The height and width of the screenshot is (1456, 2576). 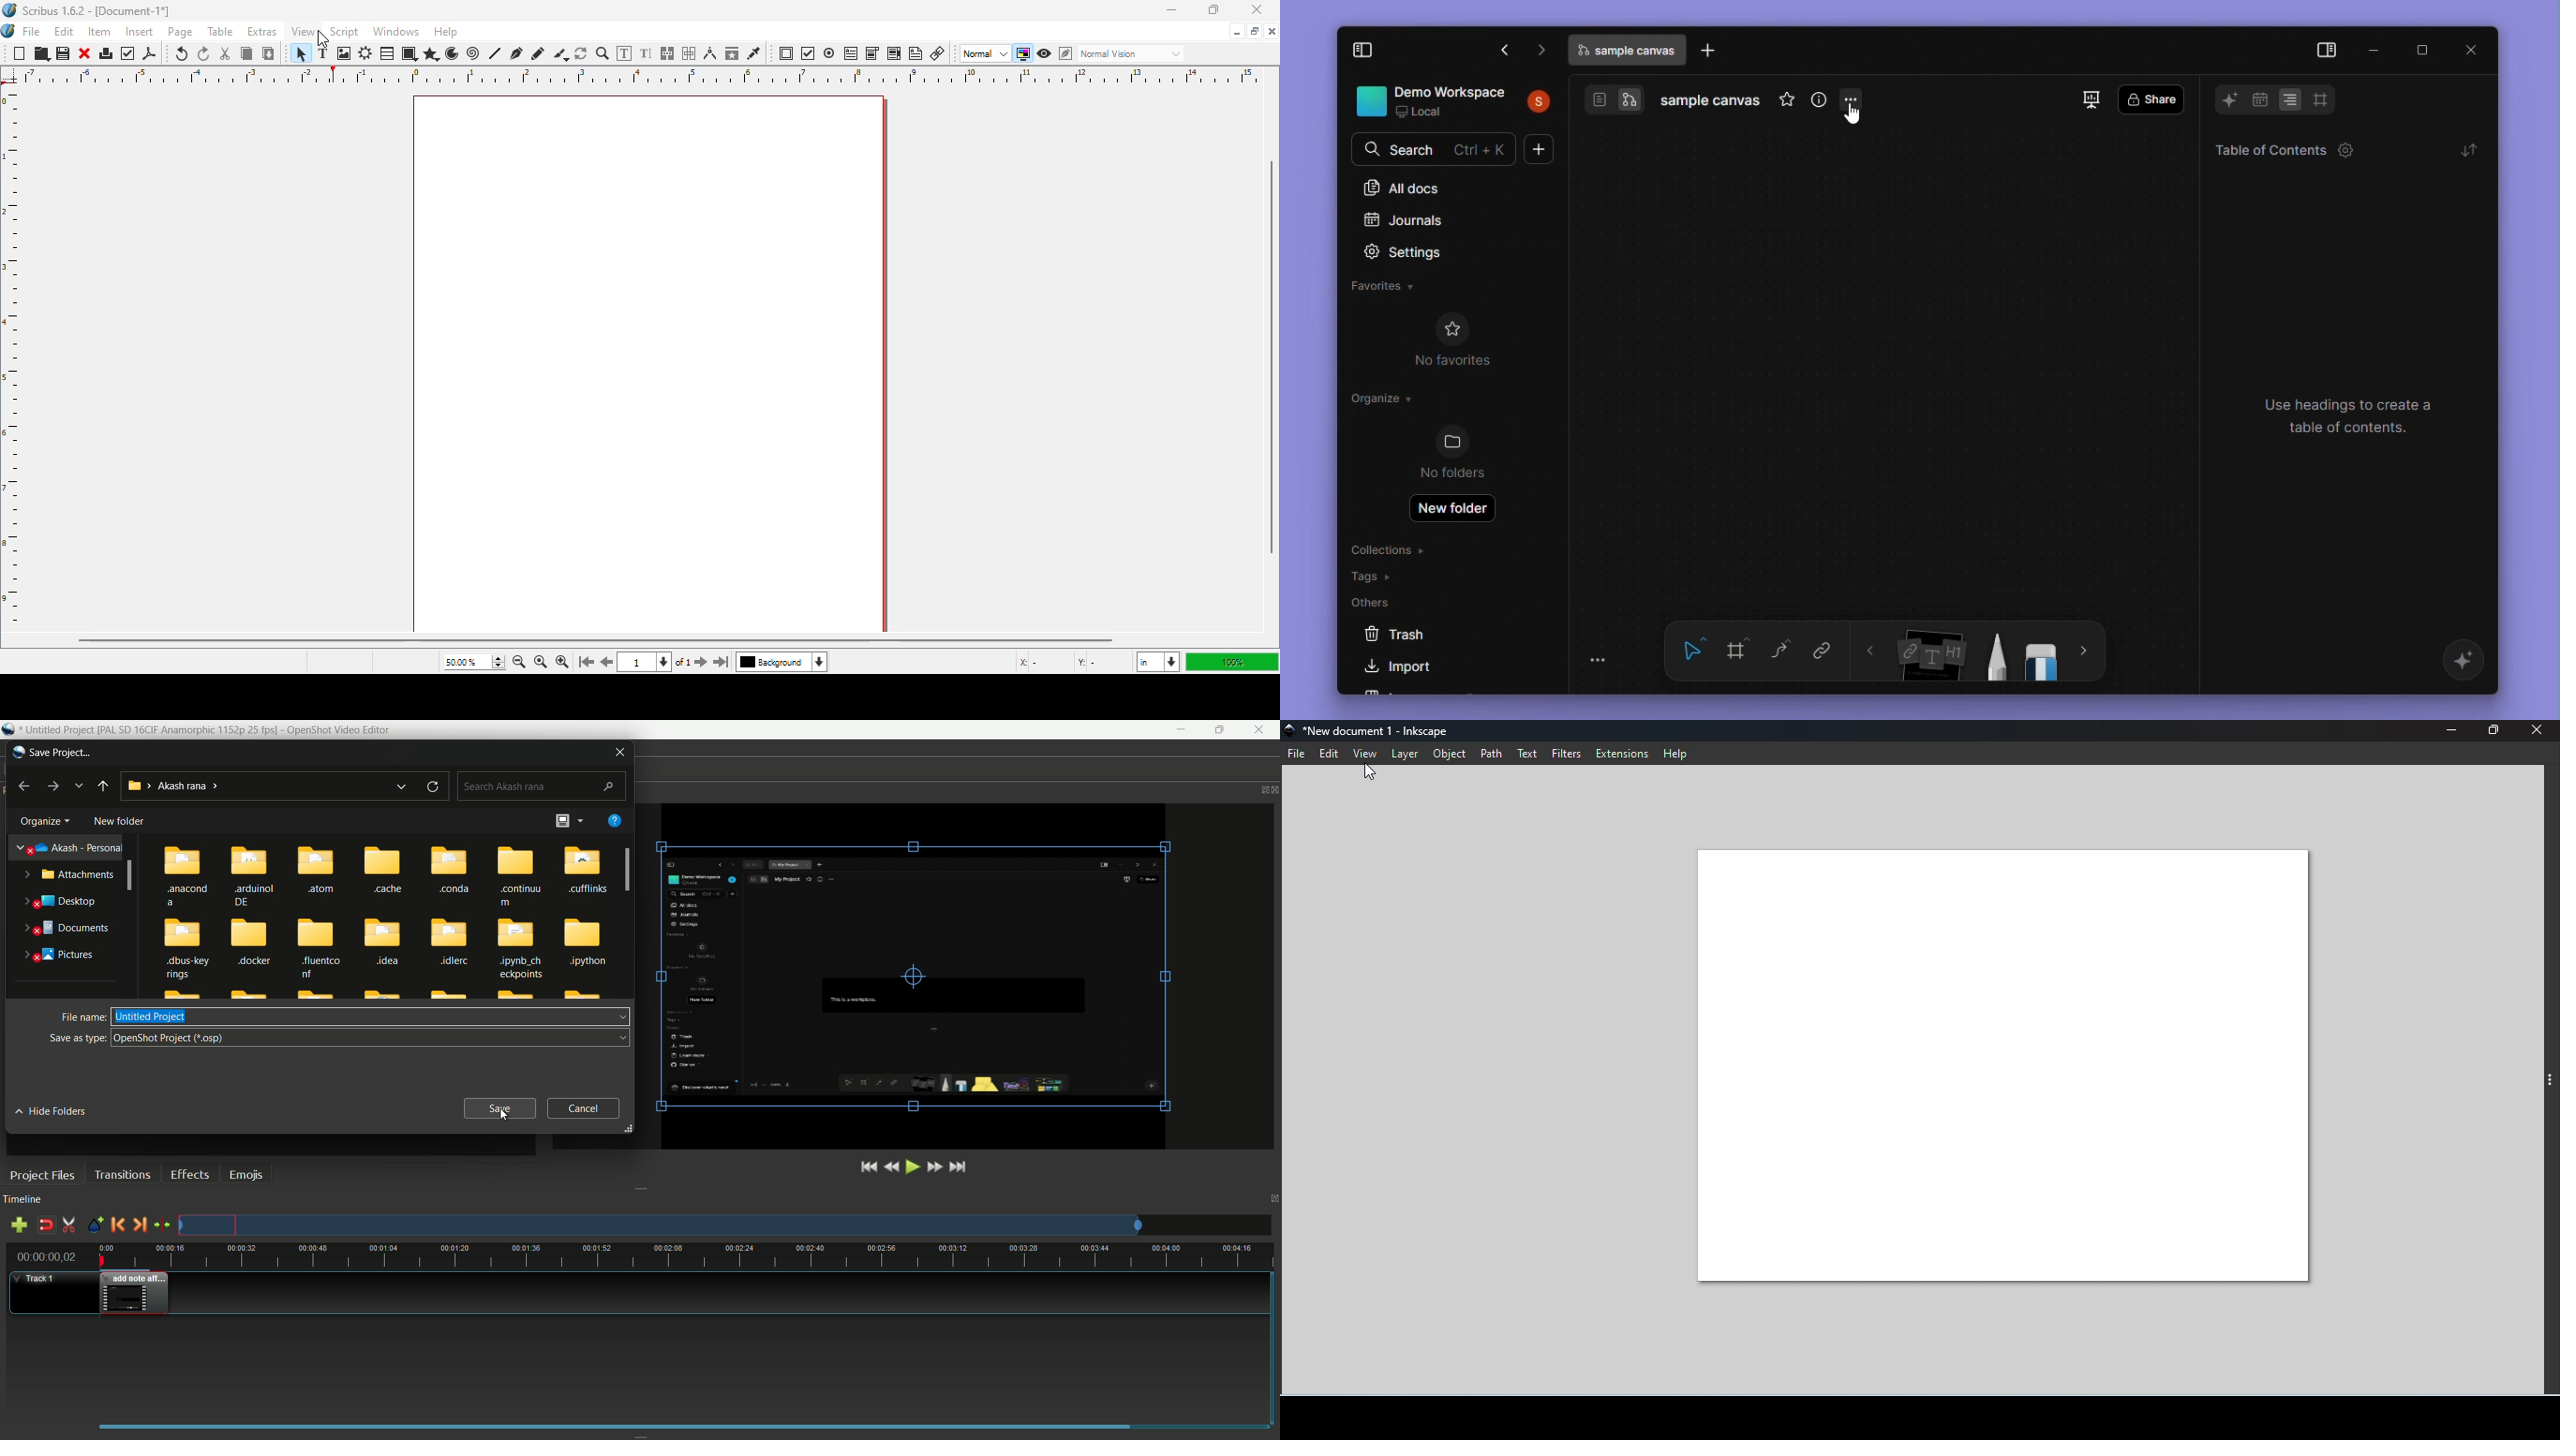 I want to click on Others, so click(x=1379, y=601).